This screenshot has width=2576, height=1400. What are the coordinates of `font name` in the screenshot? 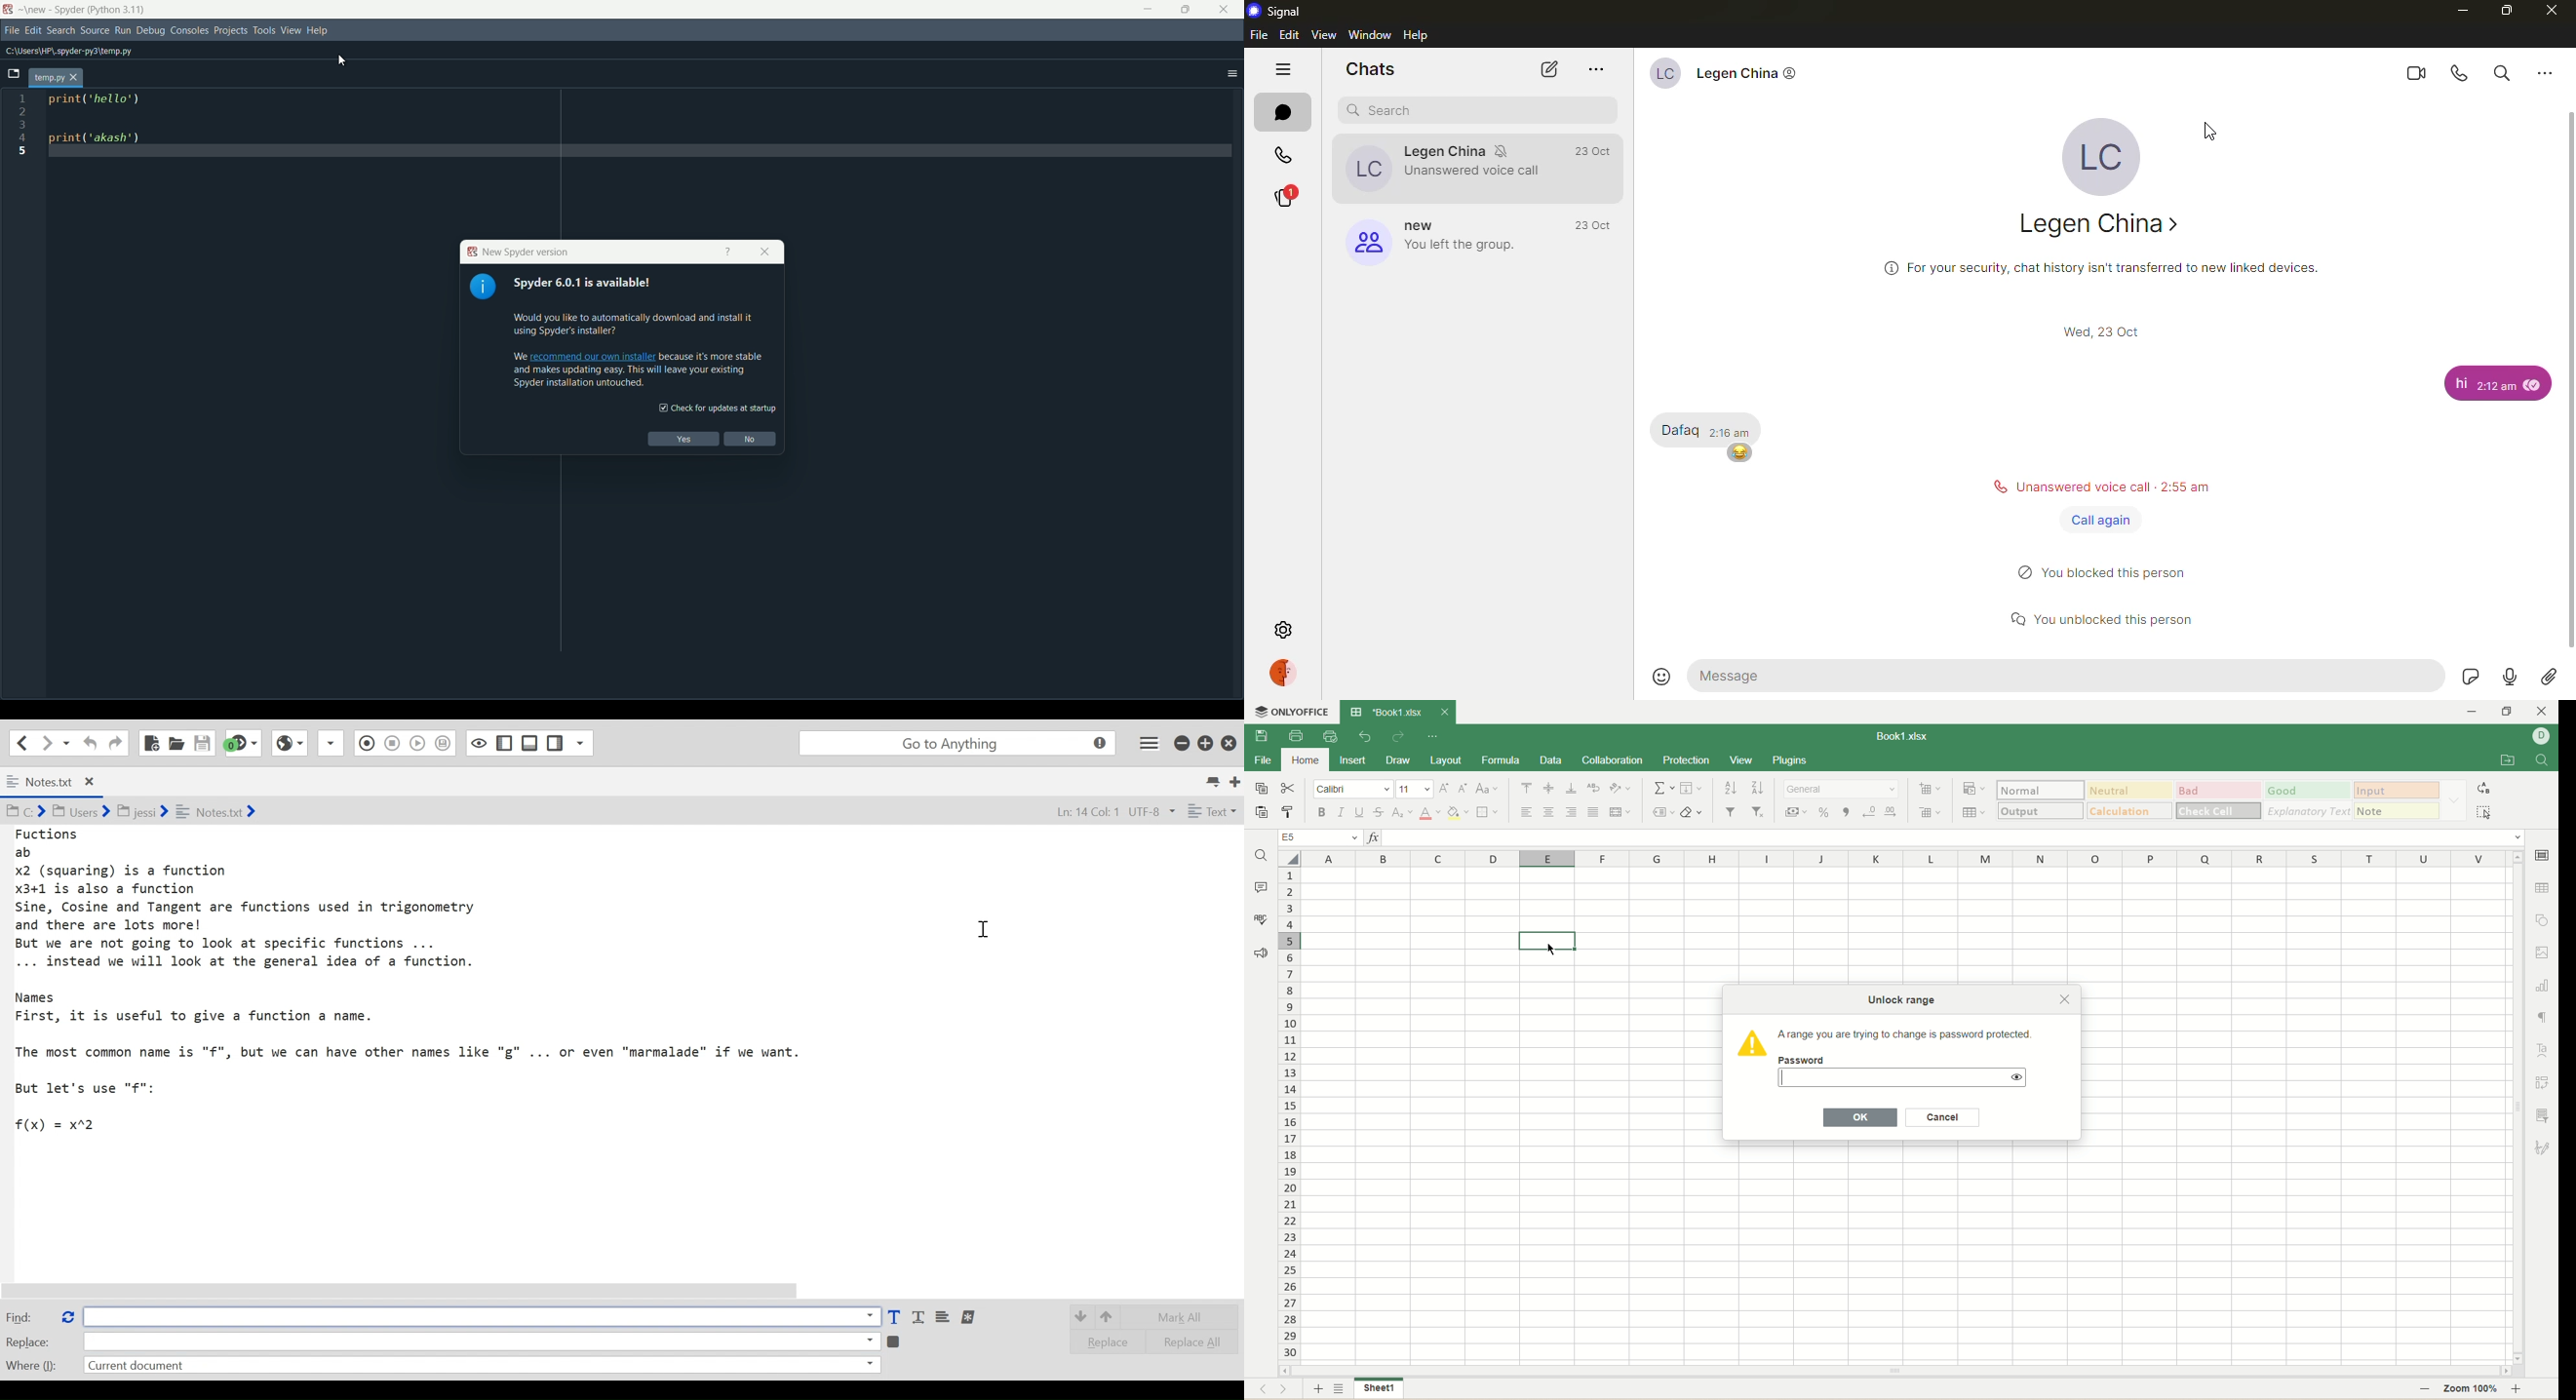 It's located at (1355, 790).